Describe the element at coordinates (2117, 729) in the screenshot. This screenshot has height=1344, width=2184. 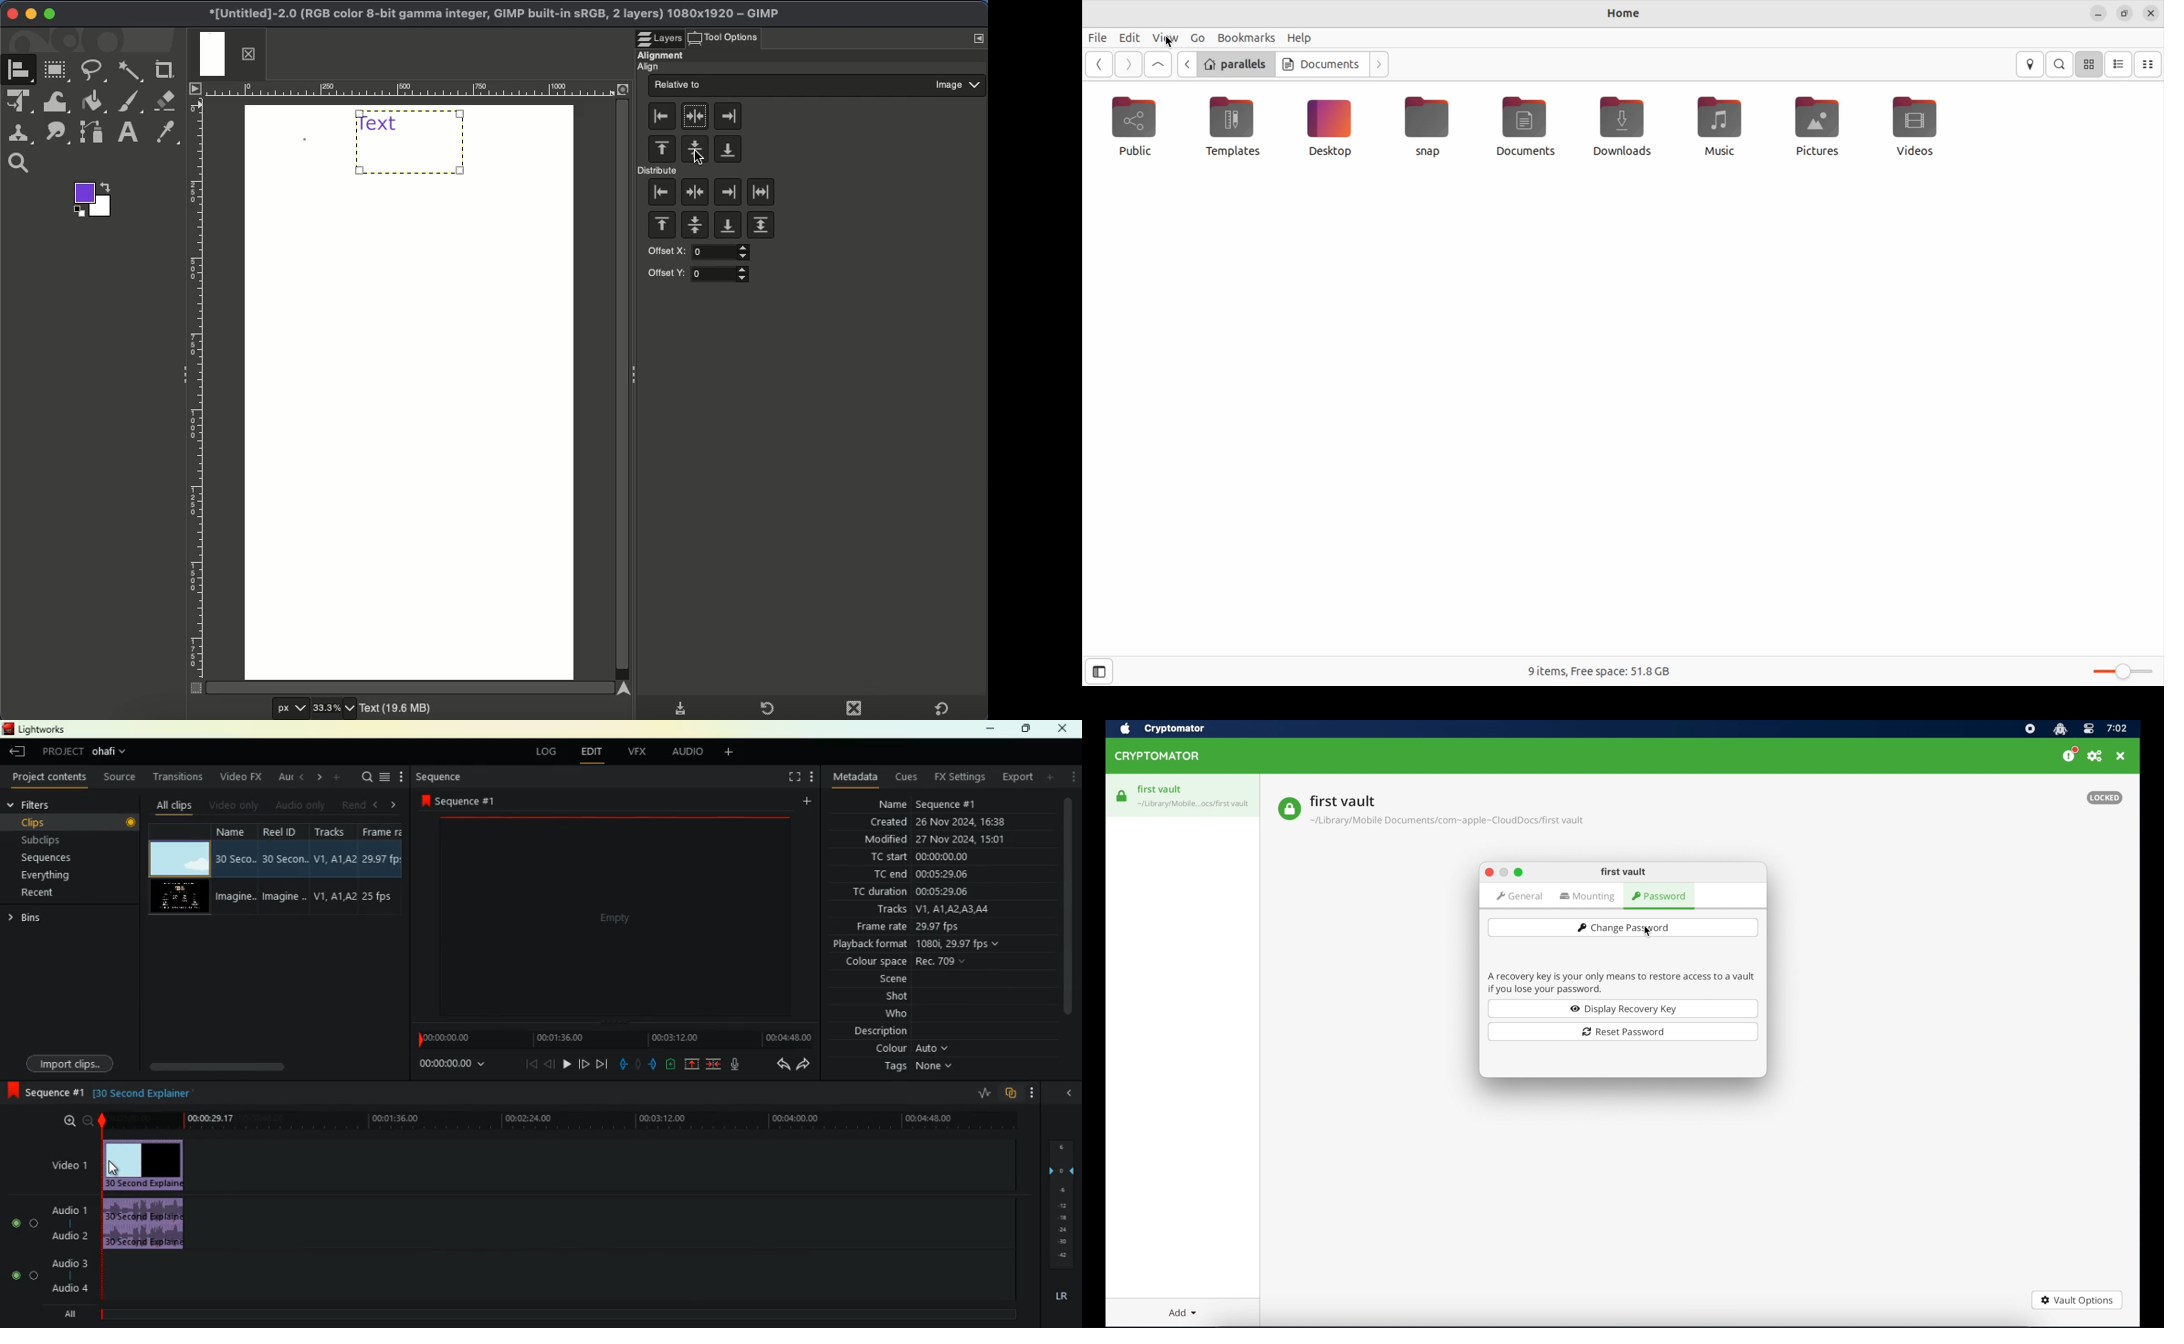
I see `time` at that location.